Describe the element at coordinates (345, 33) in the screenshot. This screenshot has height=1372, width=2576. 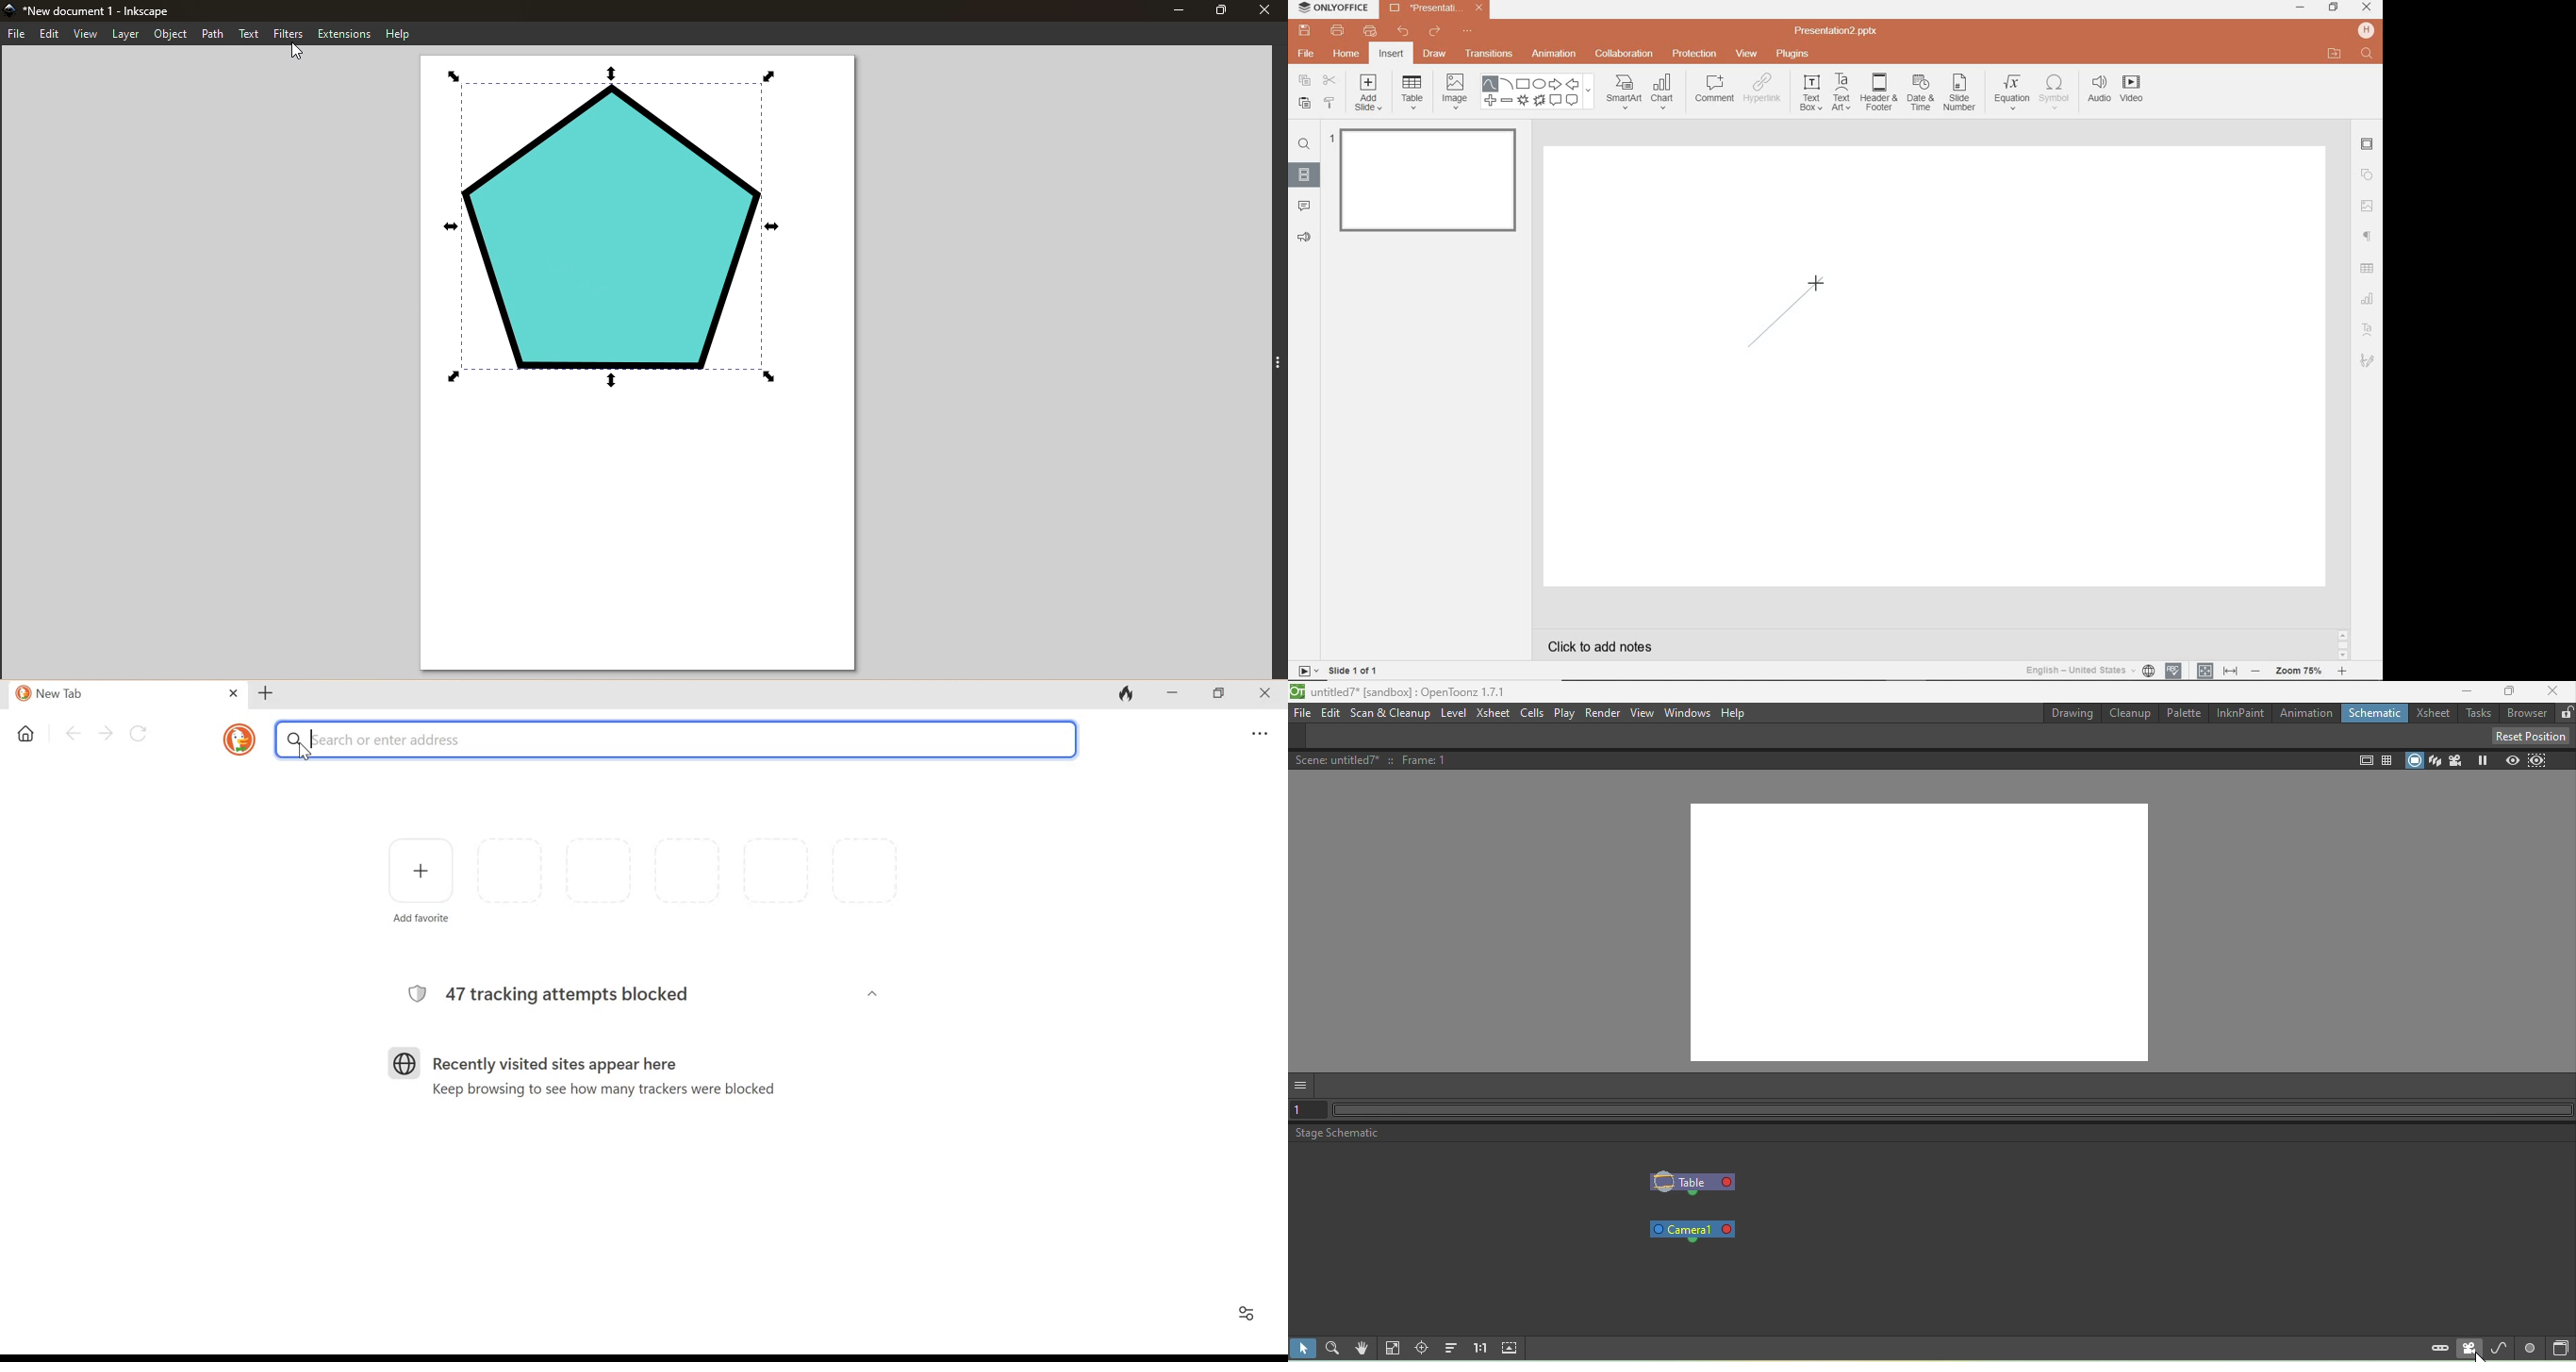
I see `Extensions` at that location.